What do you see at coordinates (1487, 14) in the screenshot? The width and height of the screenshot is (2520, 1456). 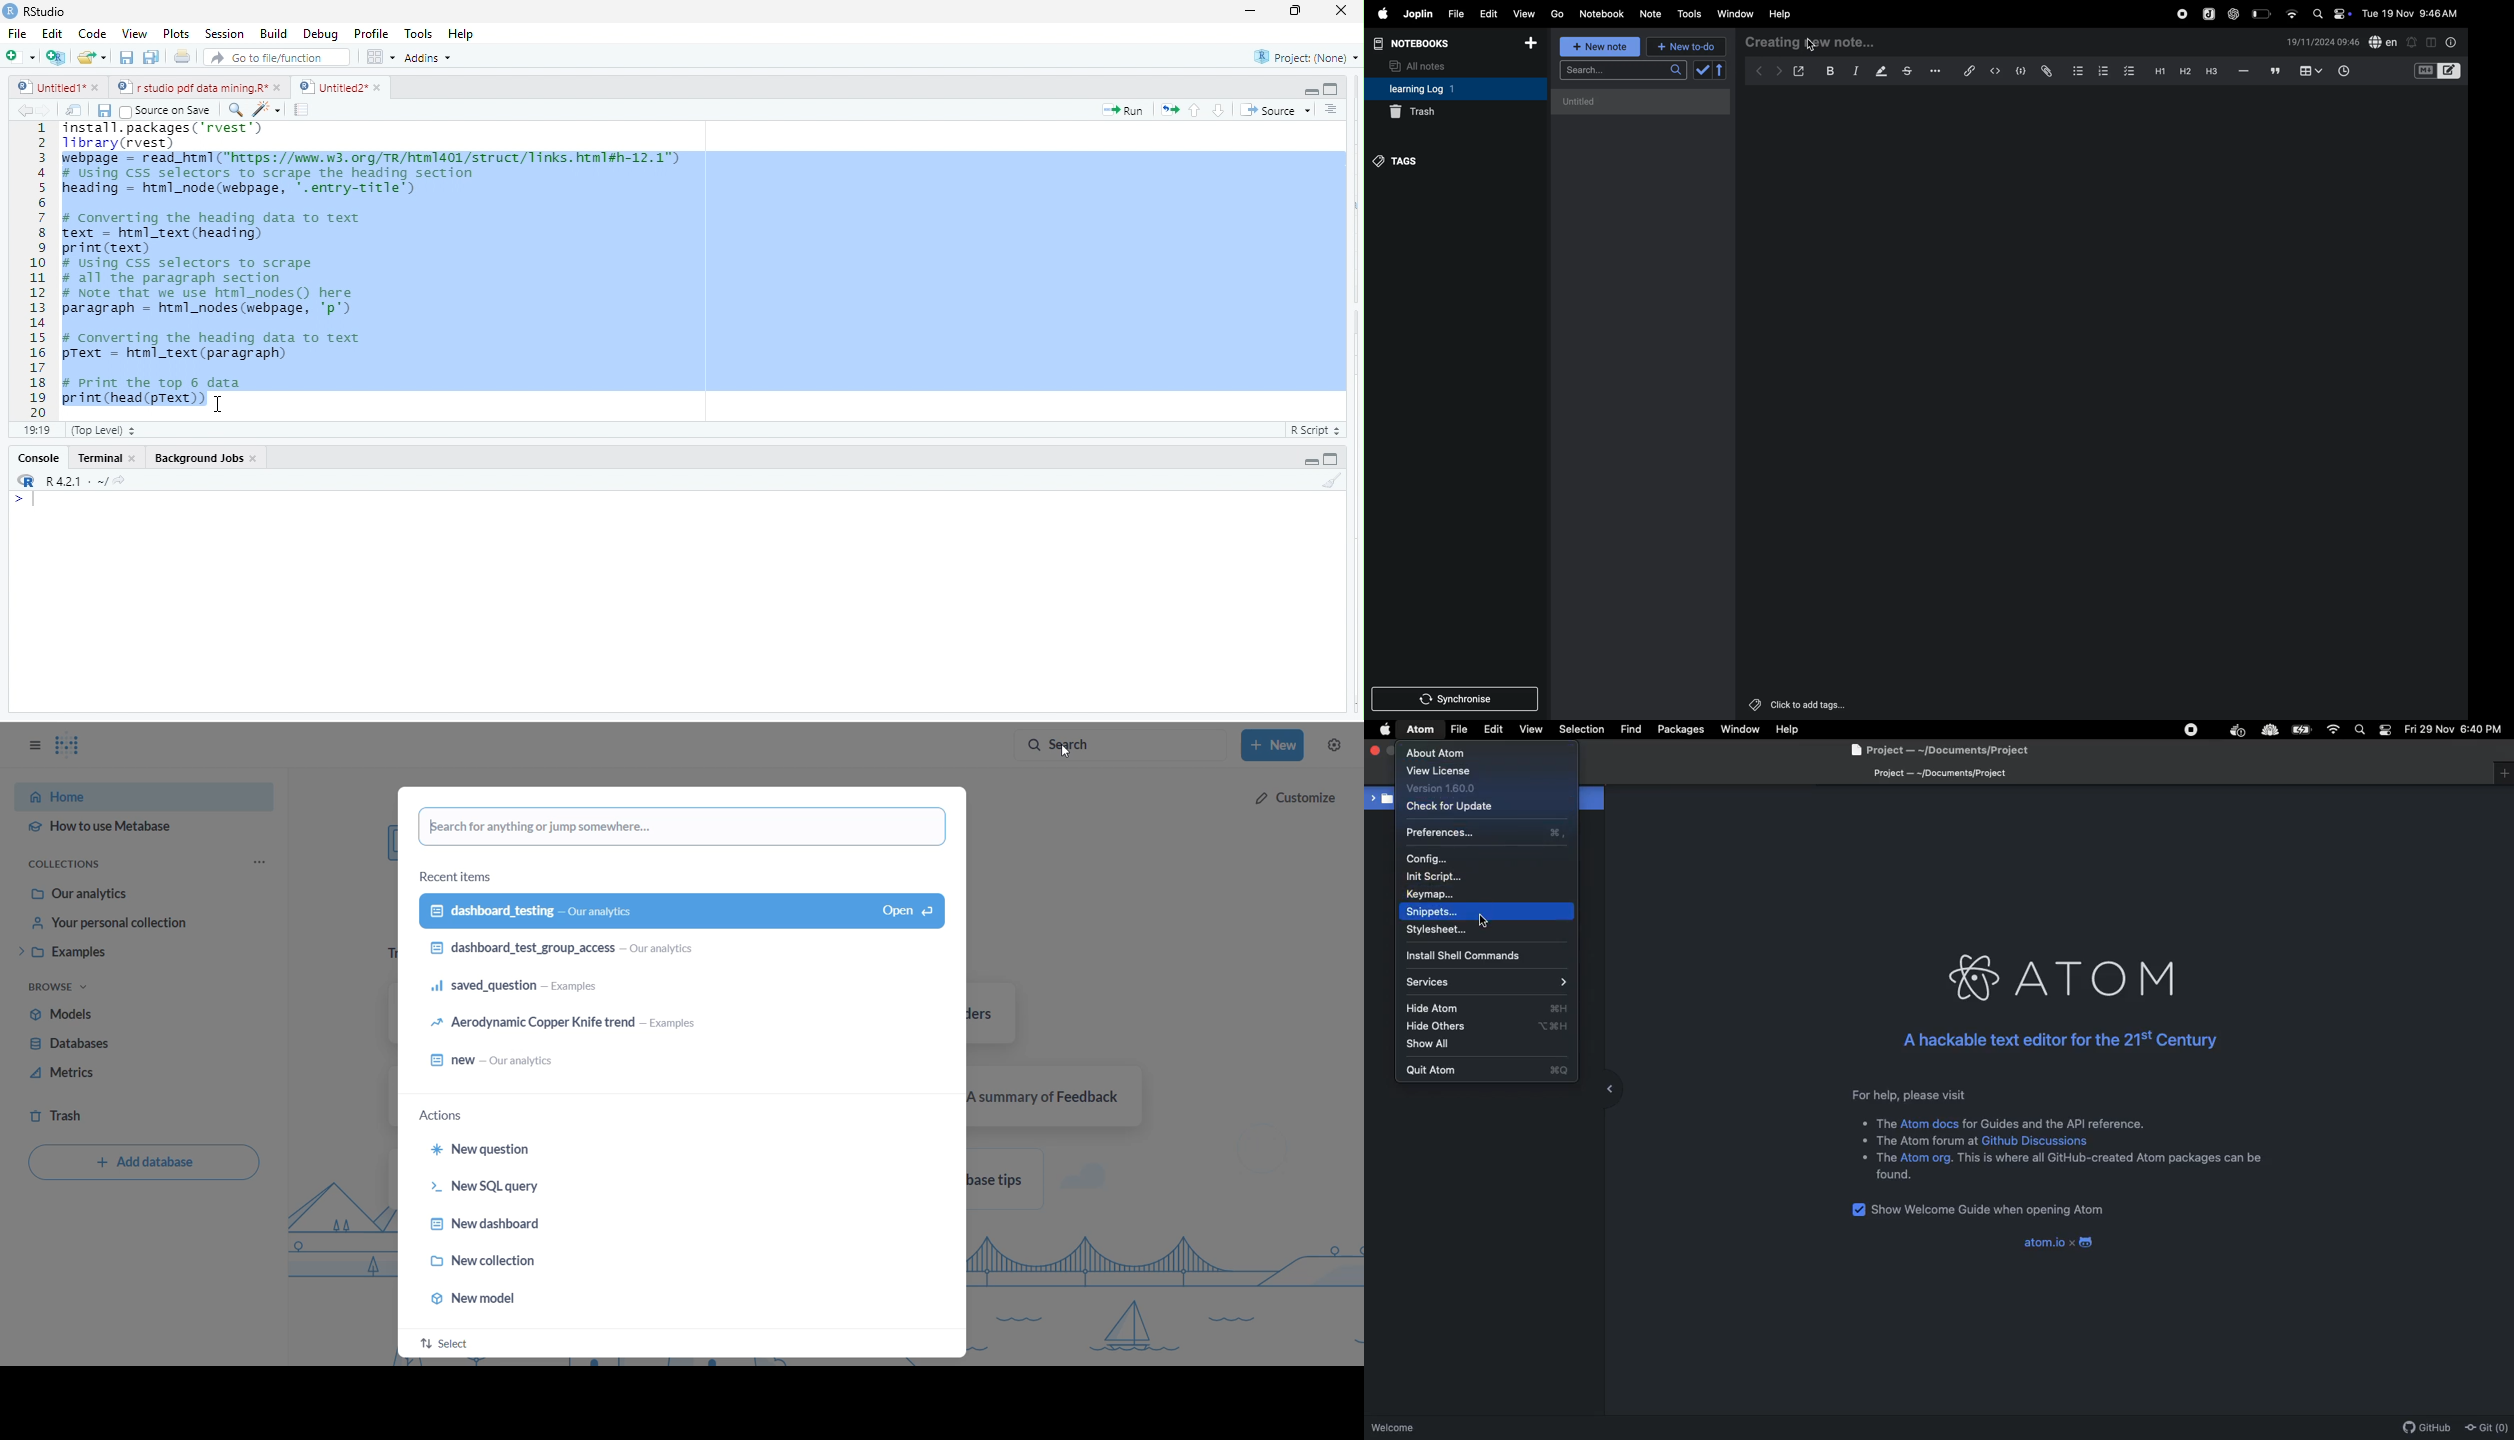 I see `edit` at bounding box center [1487, 14].